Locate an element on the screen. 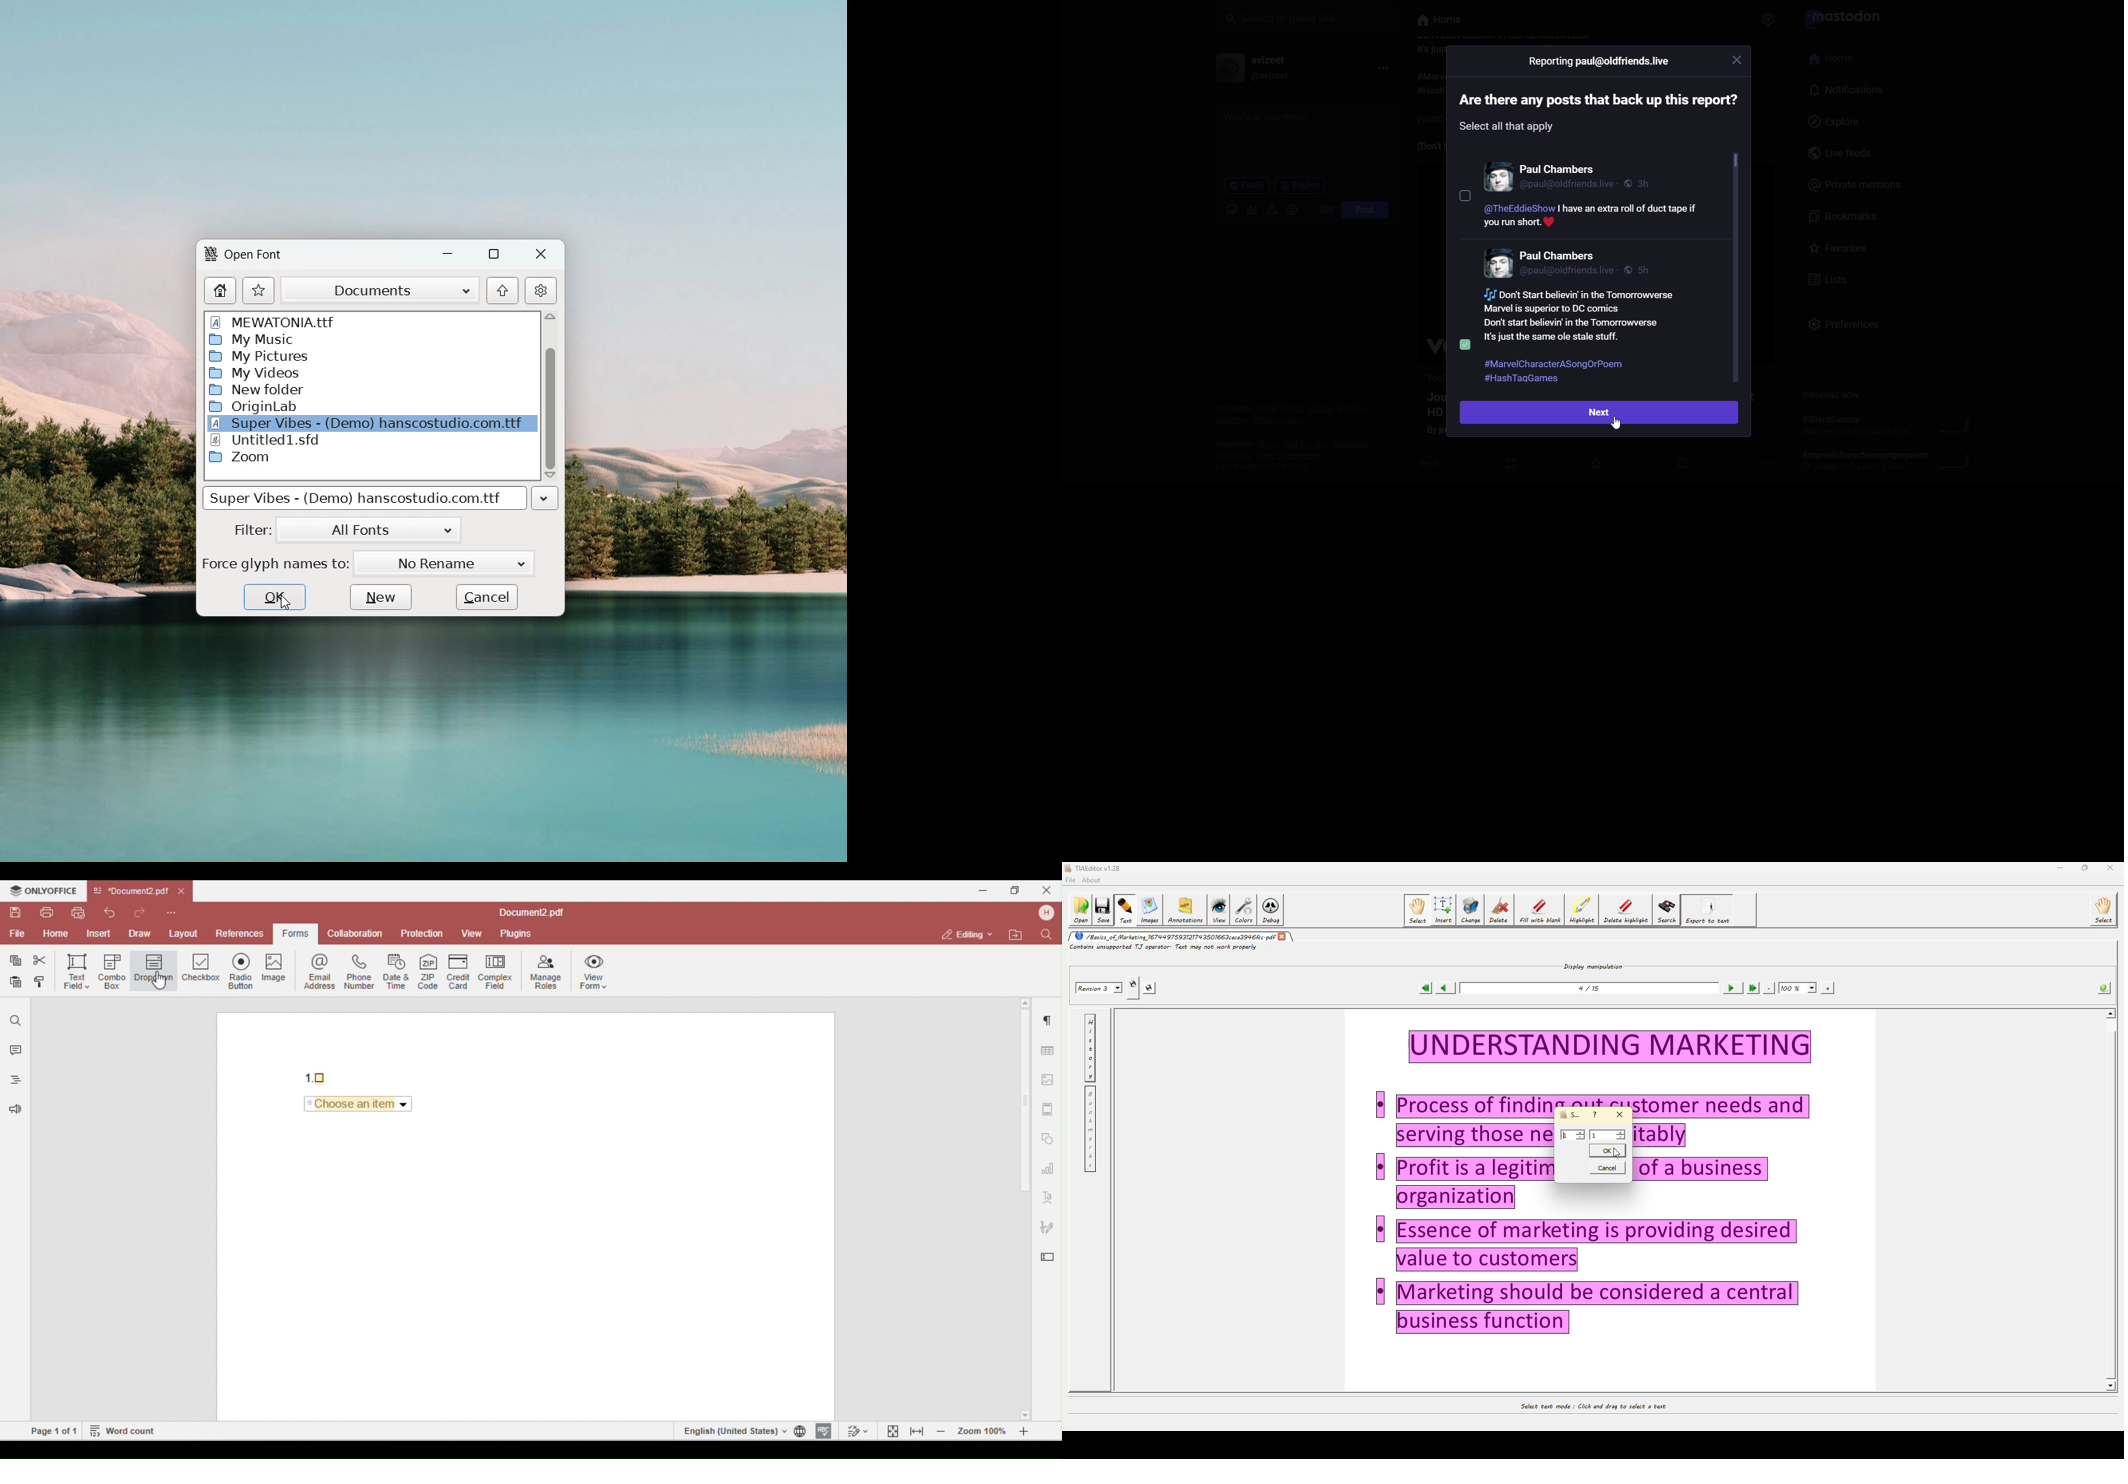 The image size is (2128, 1484). Origin Lab is located at coordinates (255, 408).